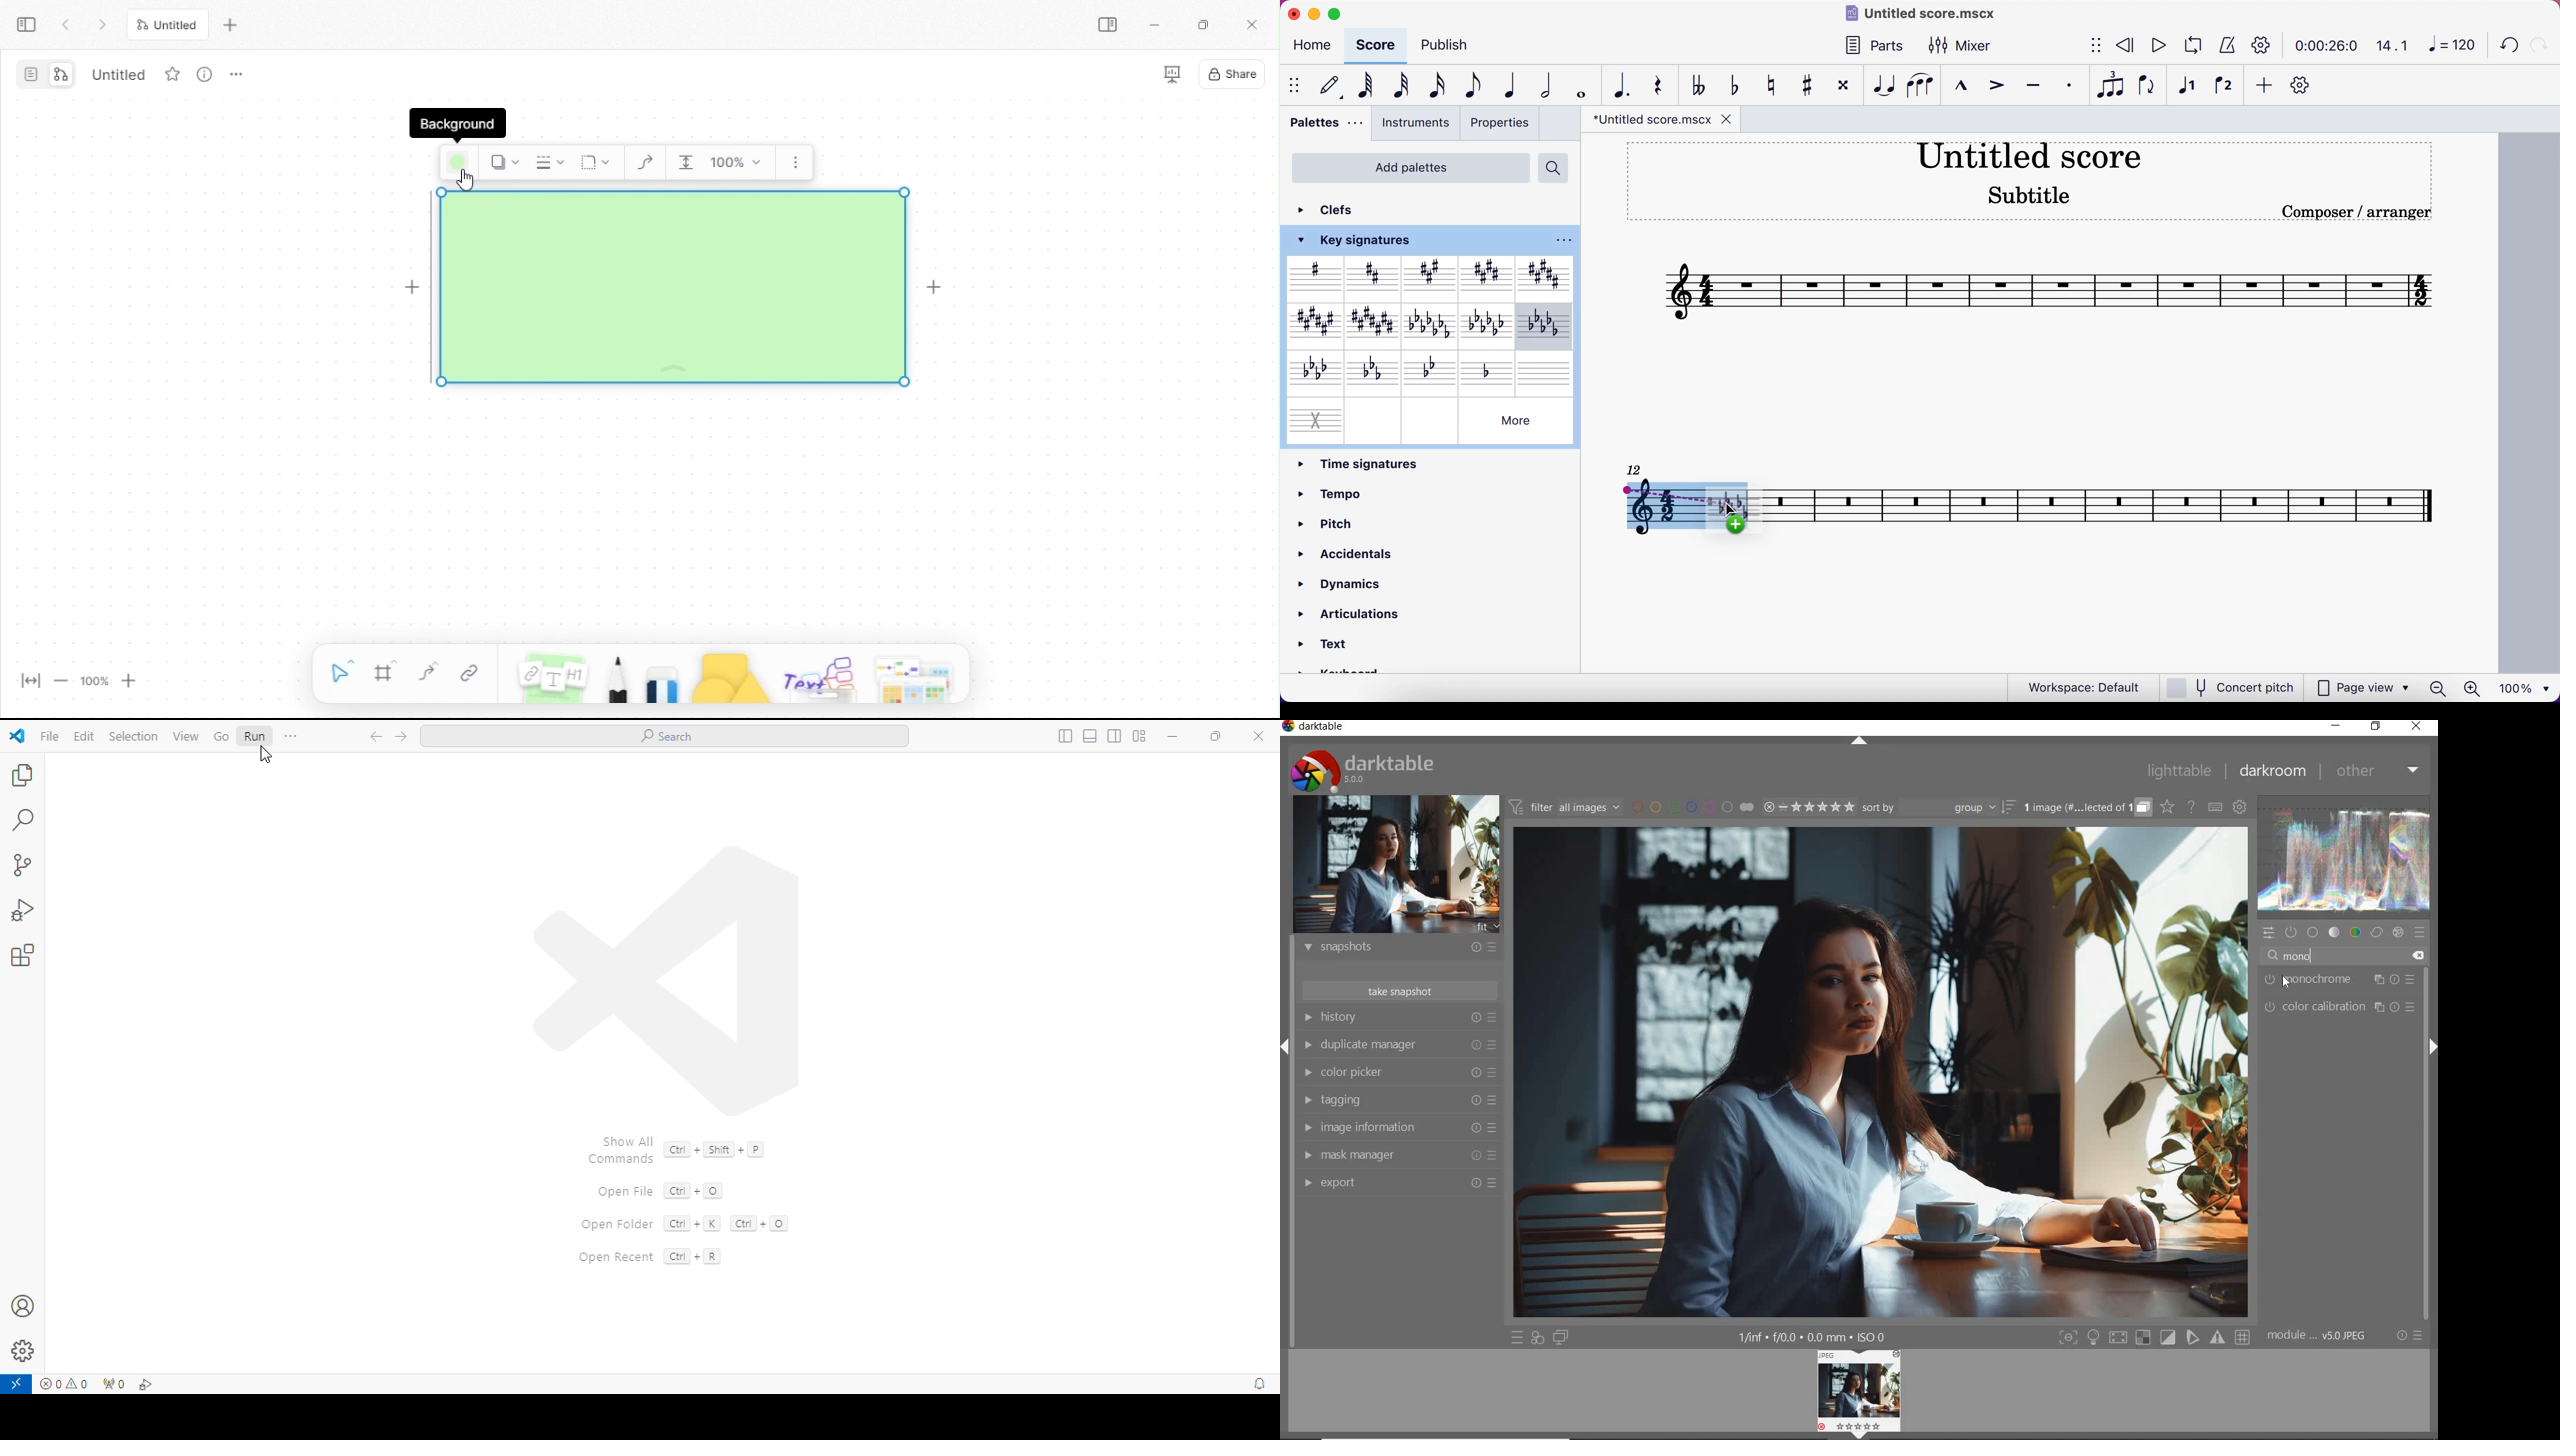 The height and width of the screenshot is (1456, 2576). What do you see at coordinates (2190, 88) in the screenshot?
I see `voice 1` at bounding box center [2190, 88].